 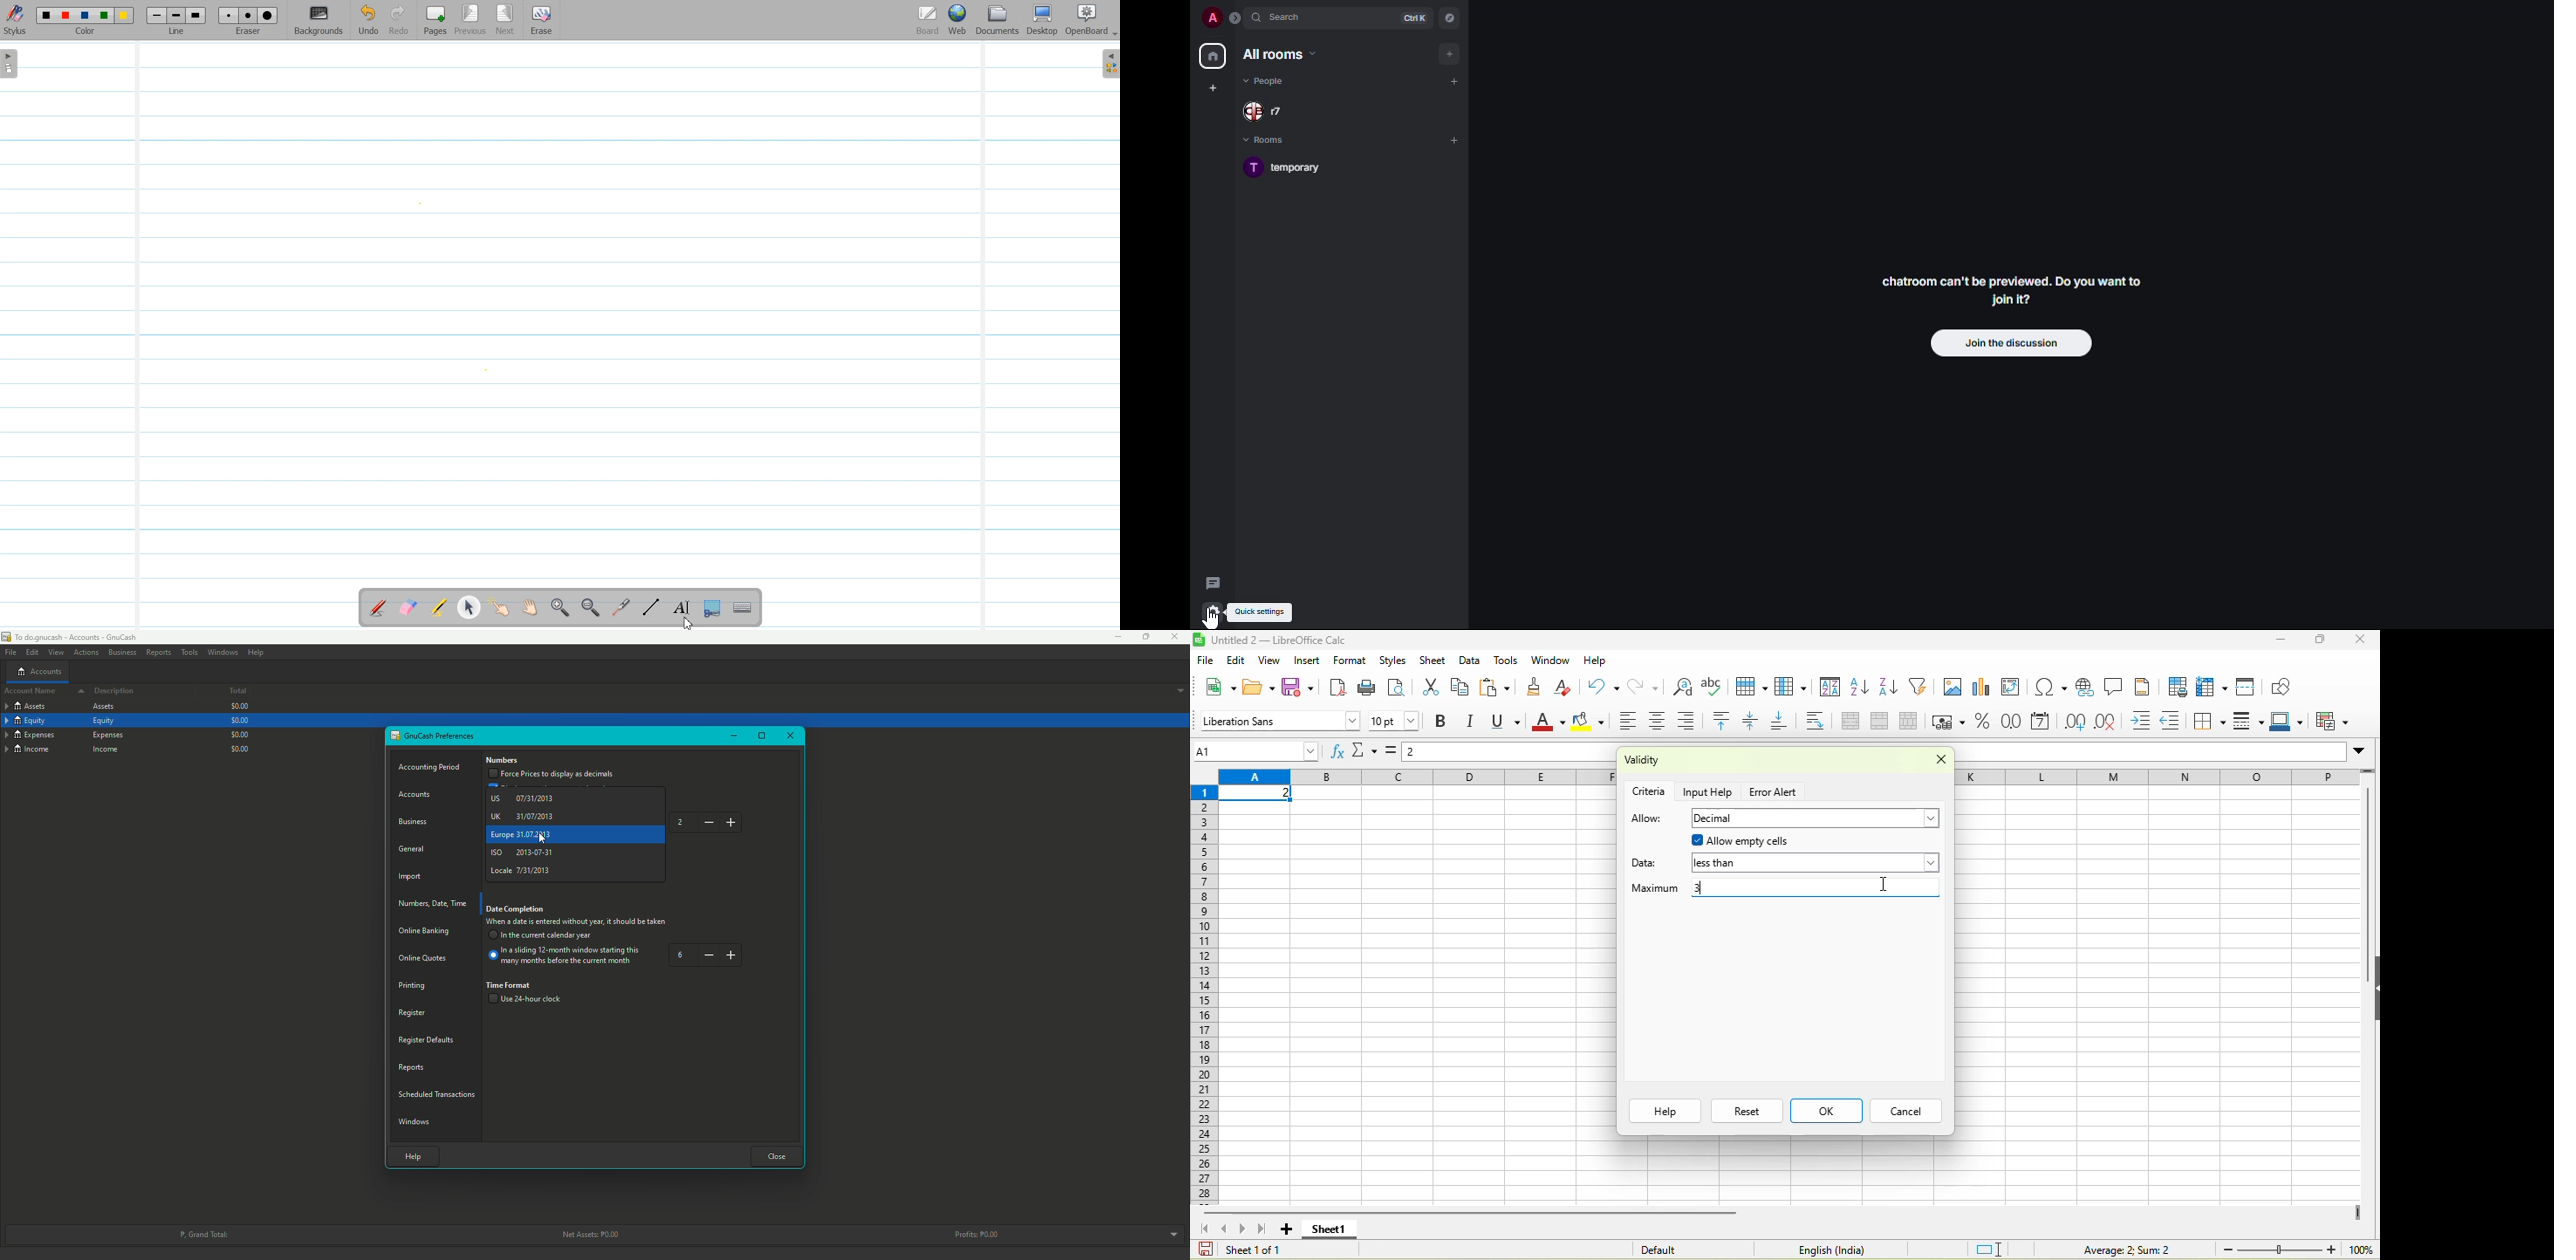 What do you see at coordinates (2214, 687) in the screenshot?
I see `rows and column` at bounding box center [2214, 687].